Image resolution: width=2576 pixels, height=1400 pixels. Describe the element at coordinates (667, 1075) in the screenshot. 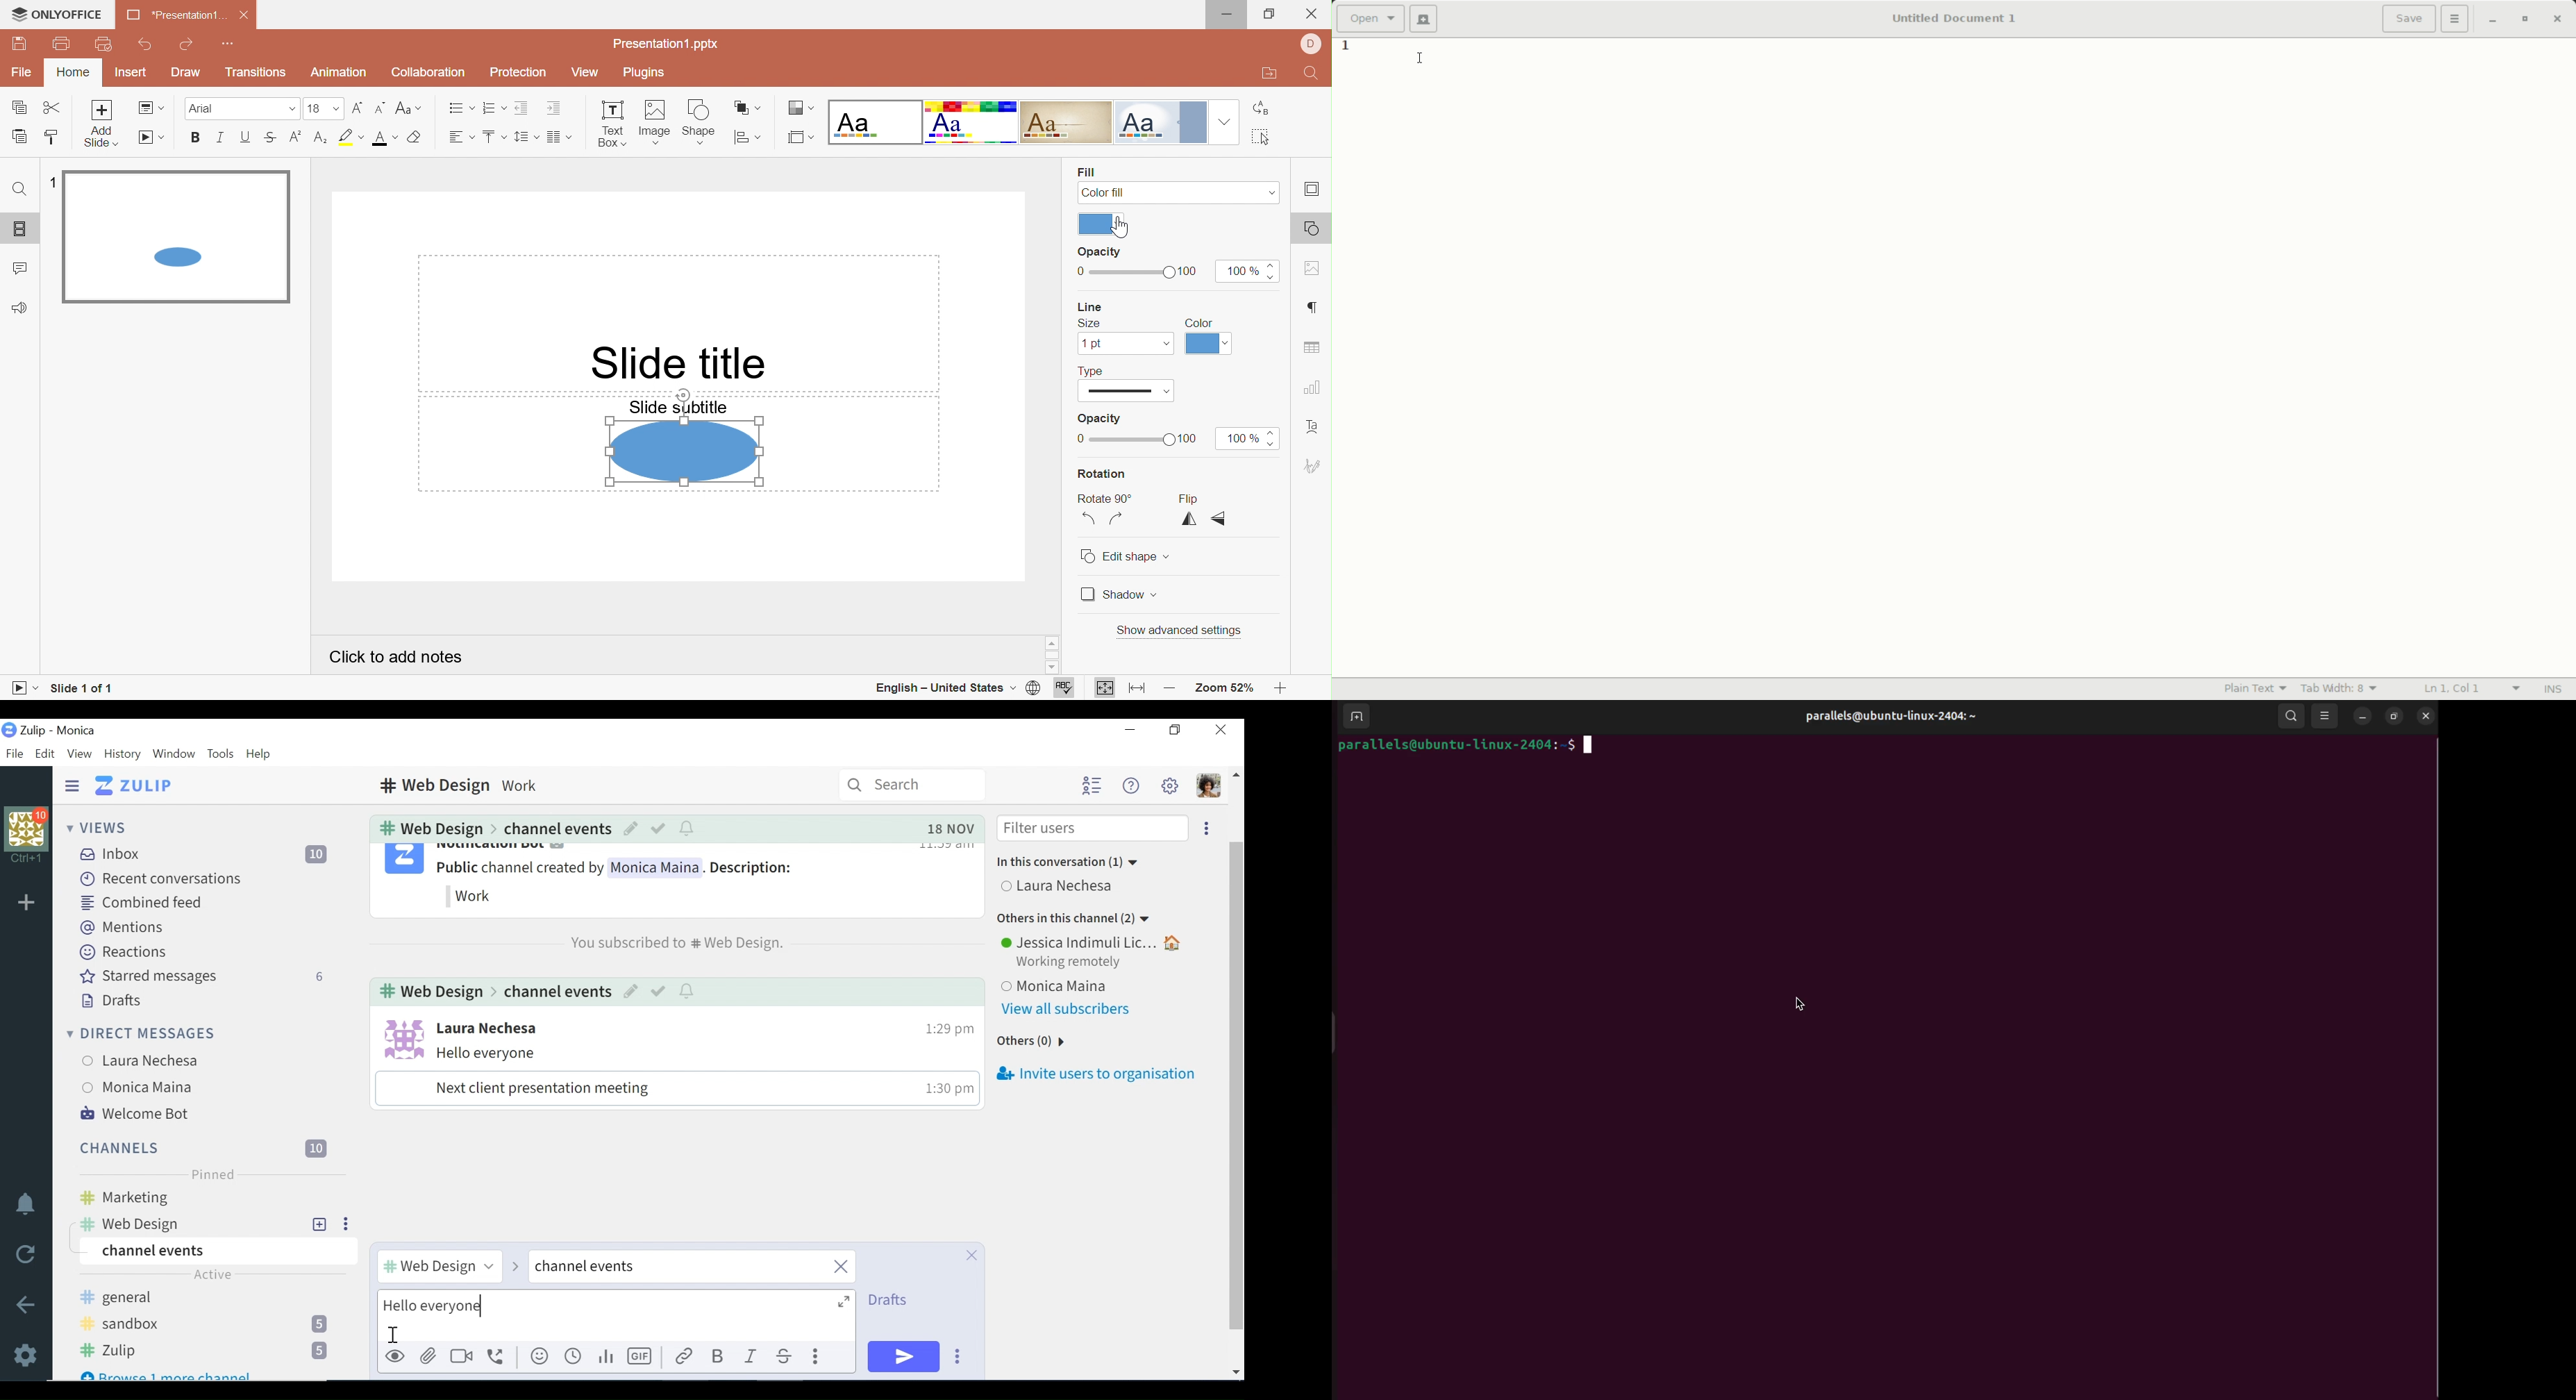

I see `Messages` at that location.